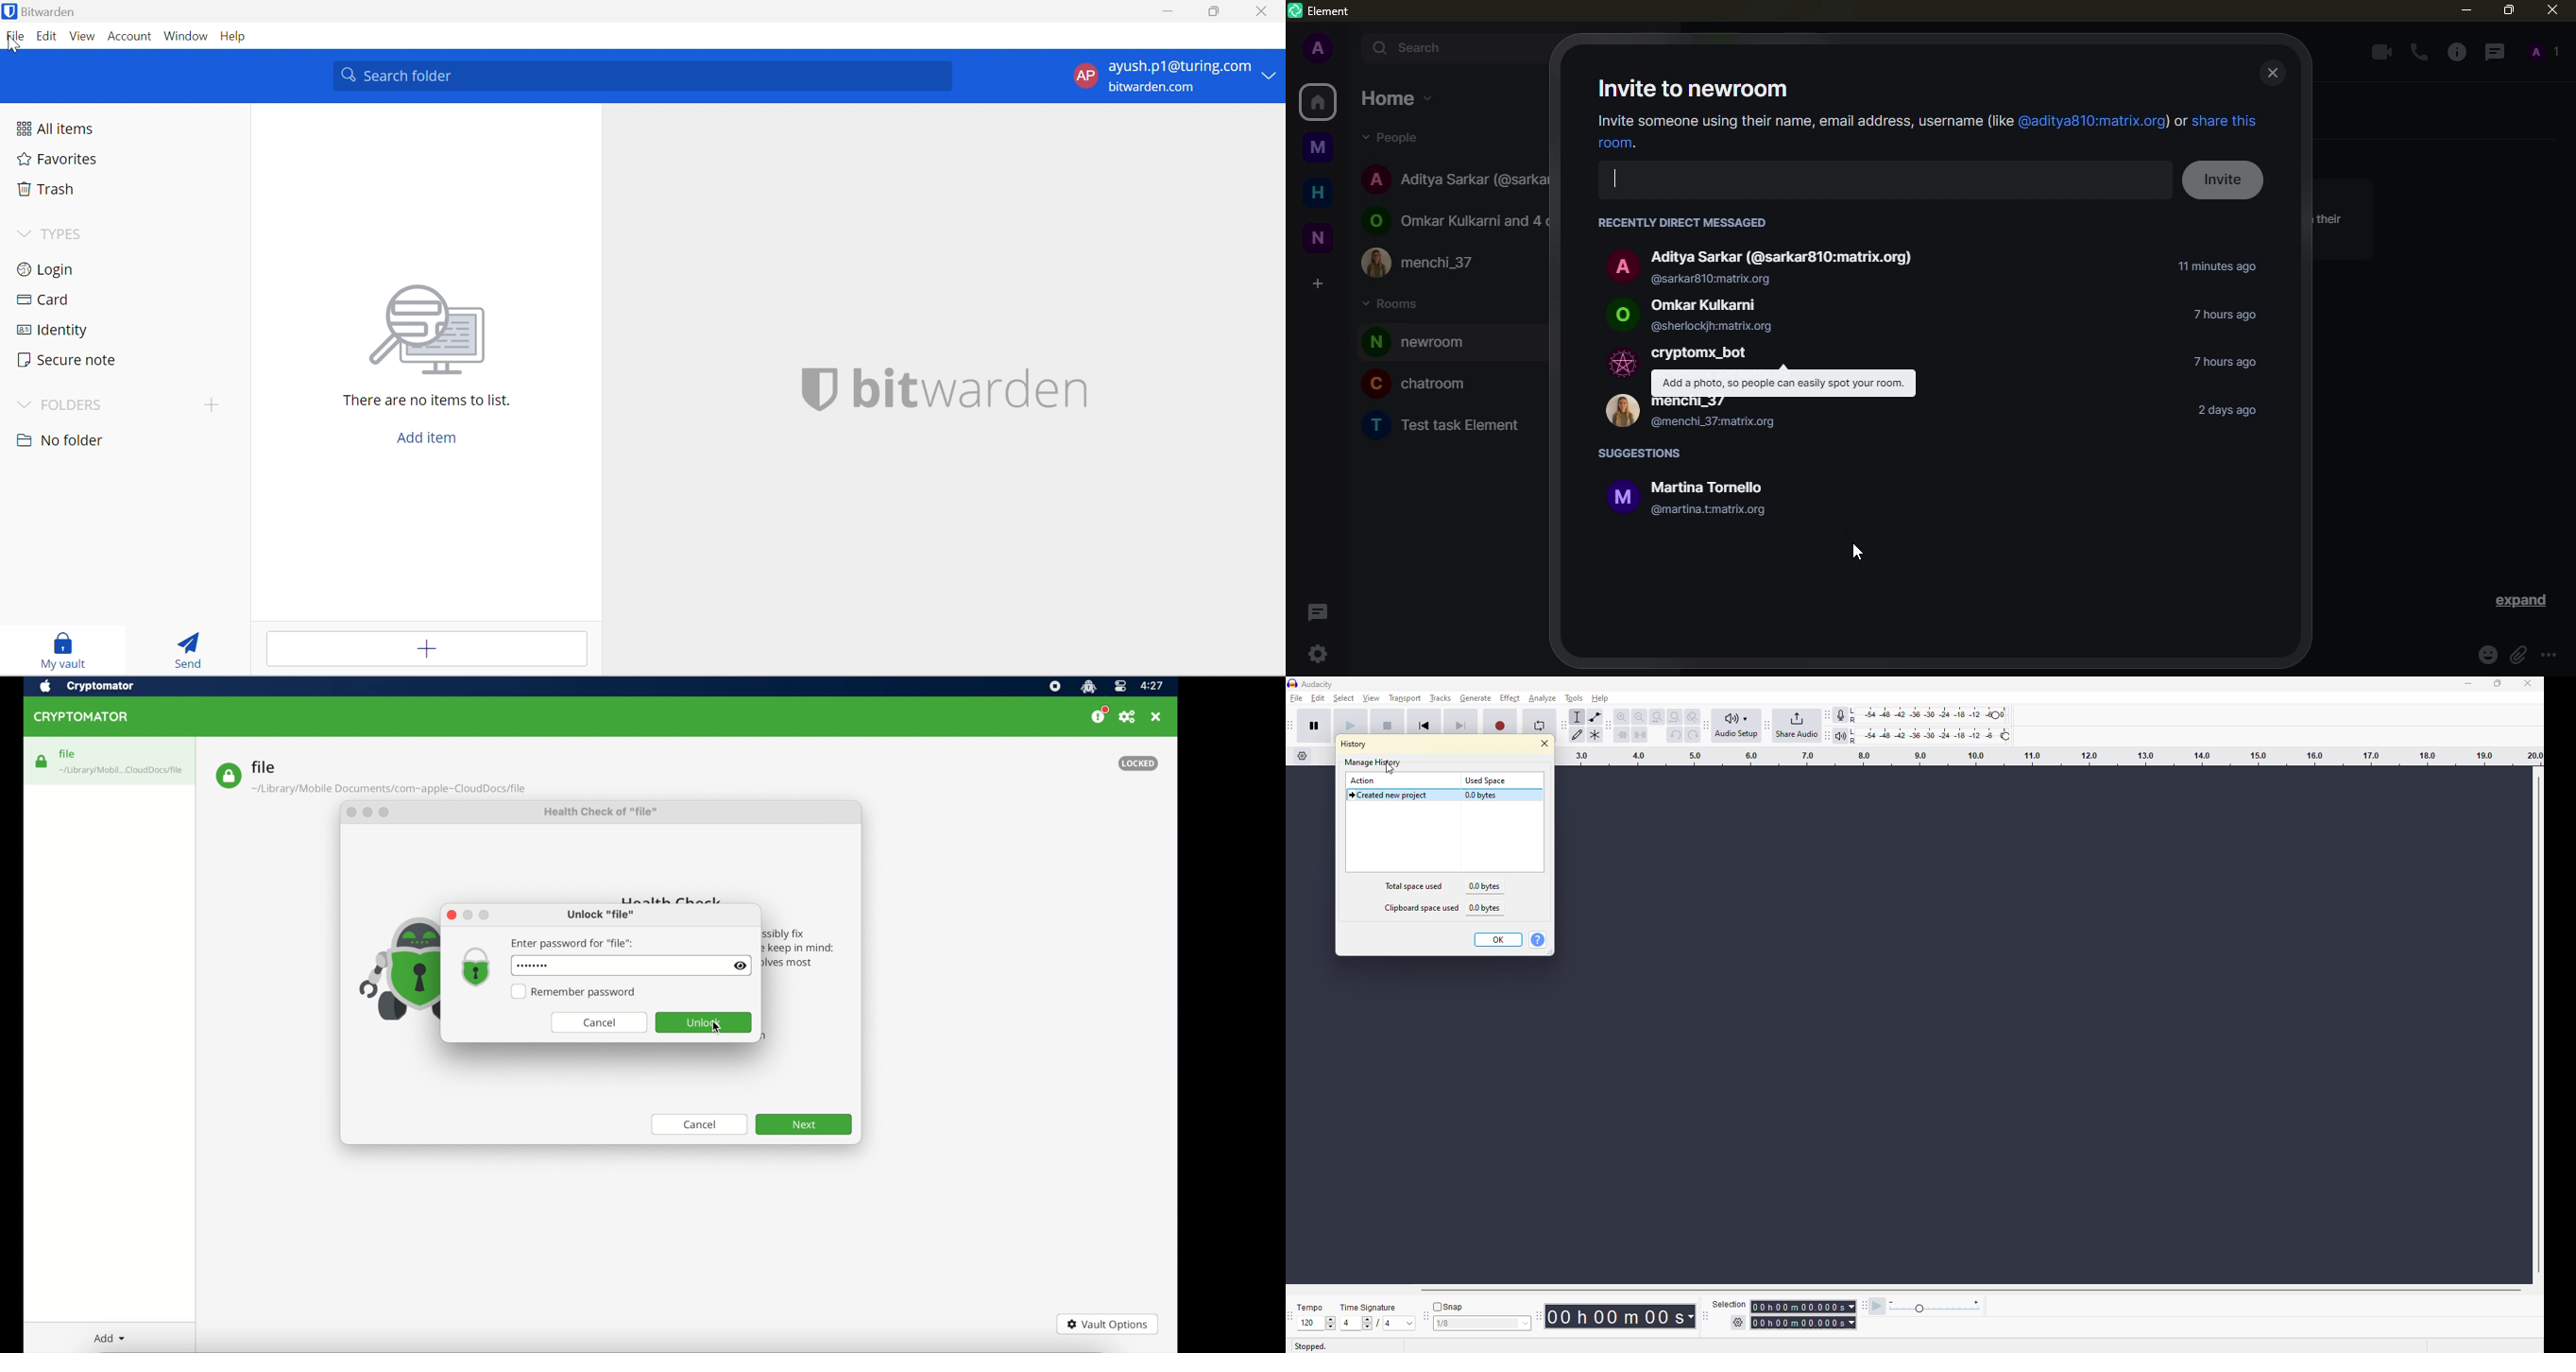 Image resolution: width=2576 pixels, height=1372 pixels. I want to click on Omkar Kulkarni and 4 others, so click(1454, 221).